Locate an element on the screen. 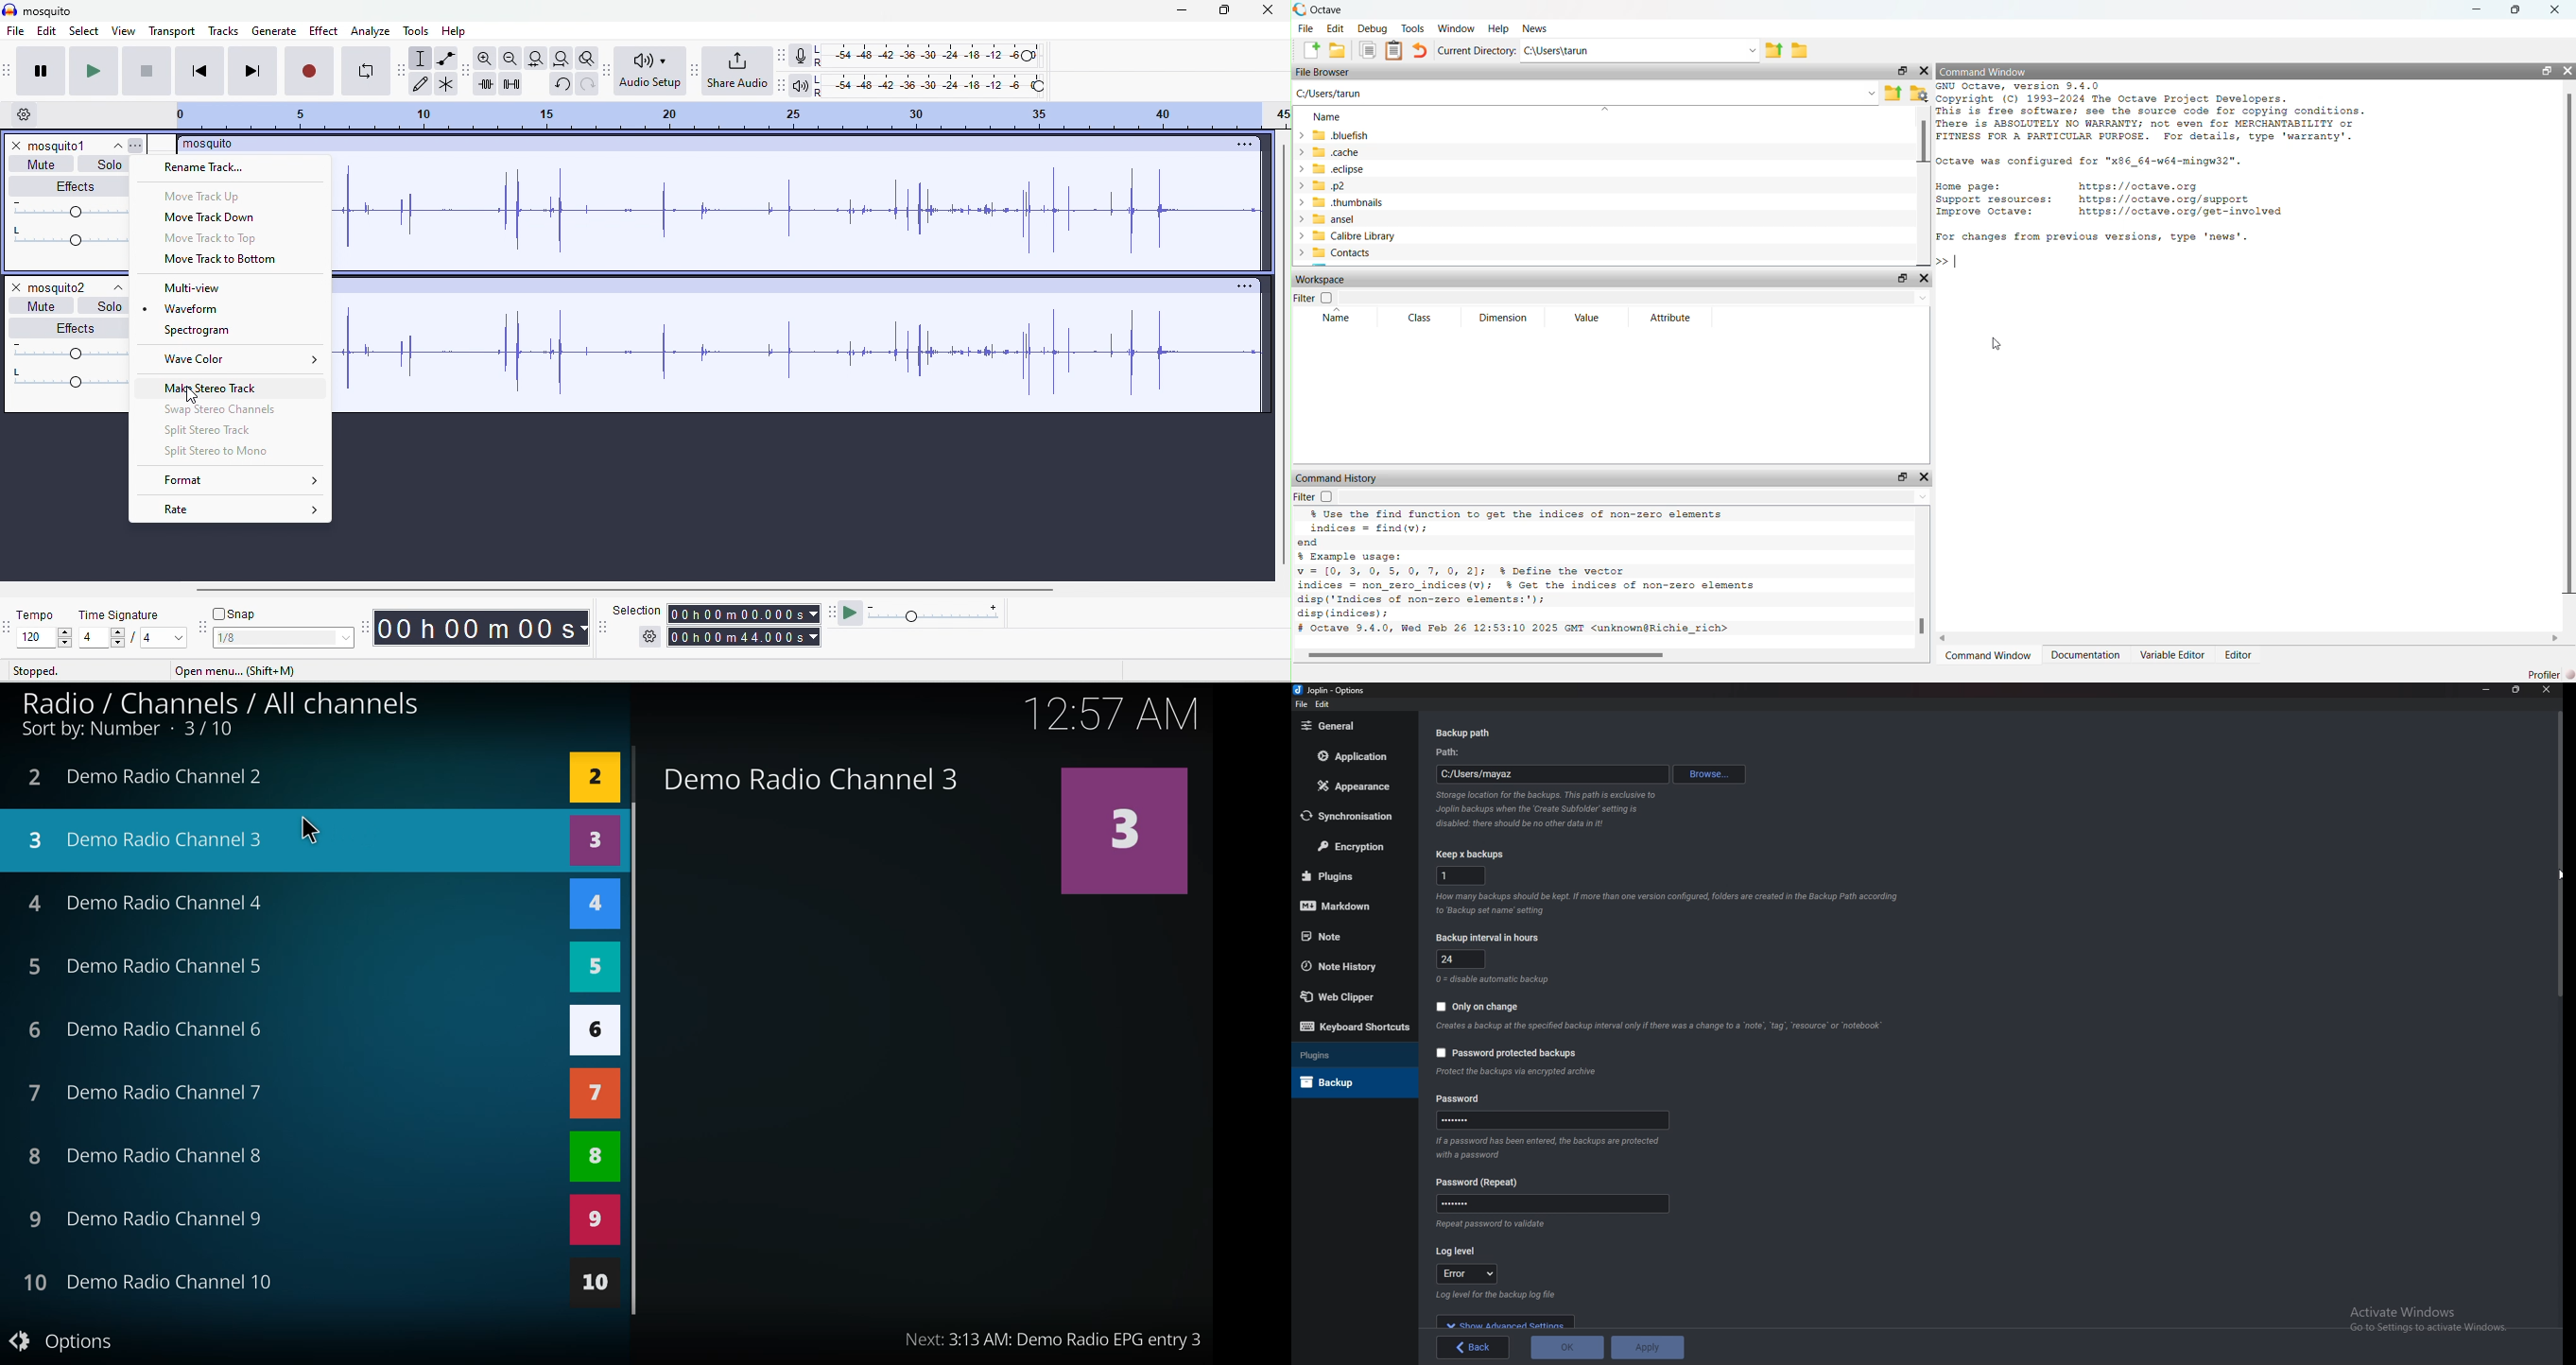 This screenshot has height=1372, width=2576. volume is located at coordinates (73, 353).